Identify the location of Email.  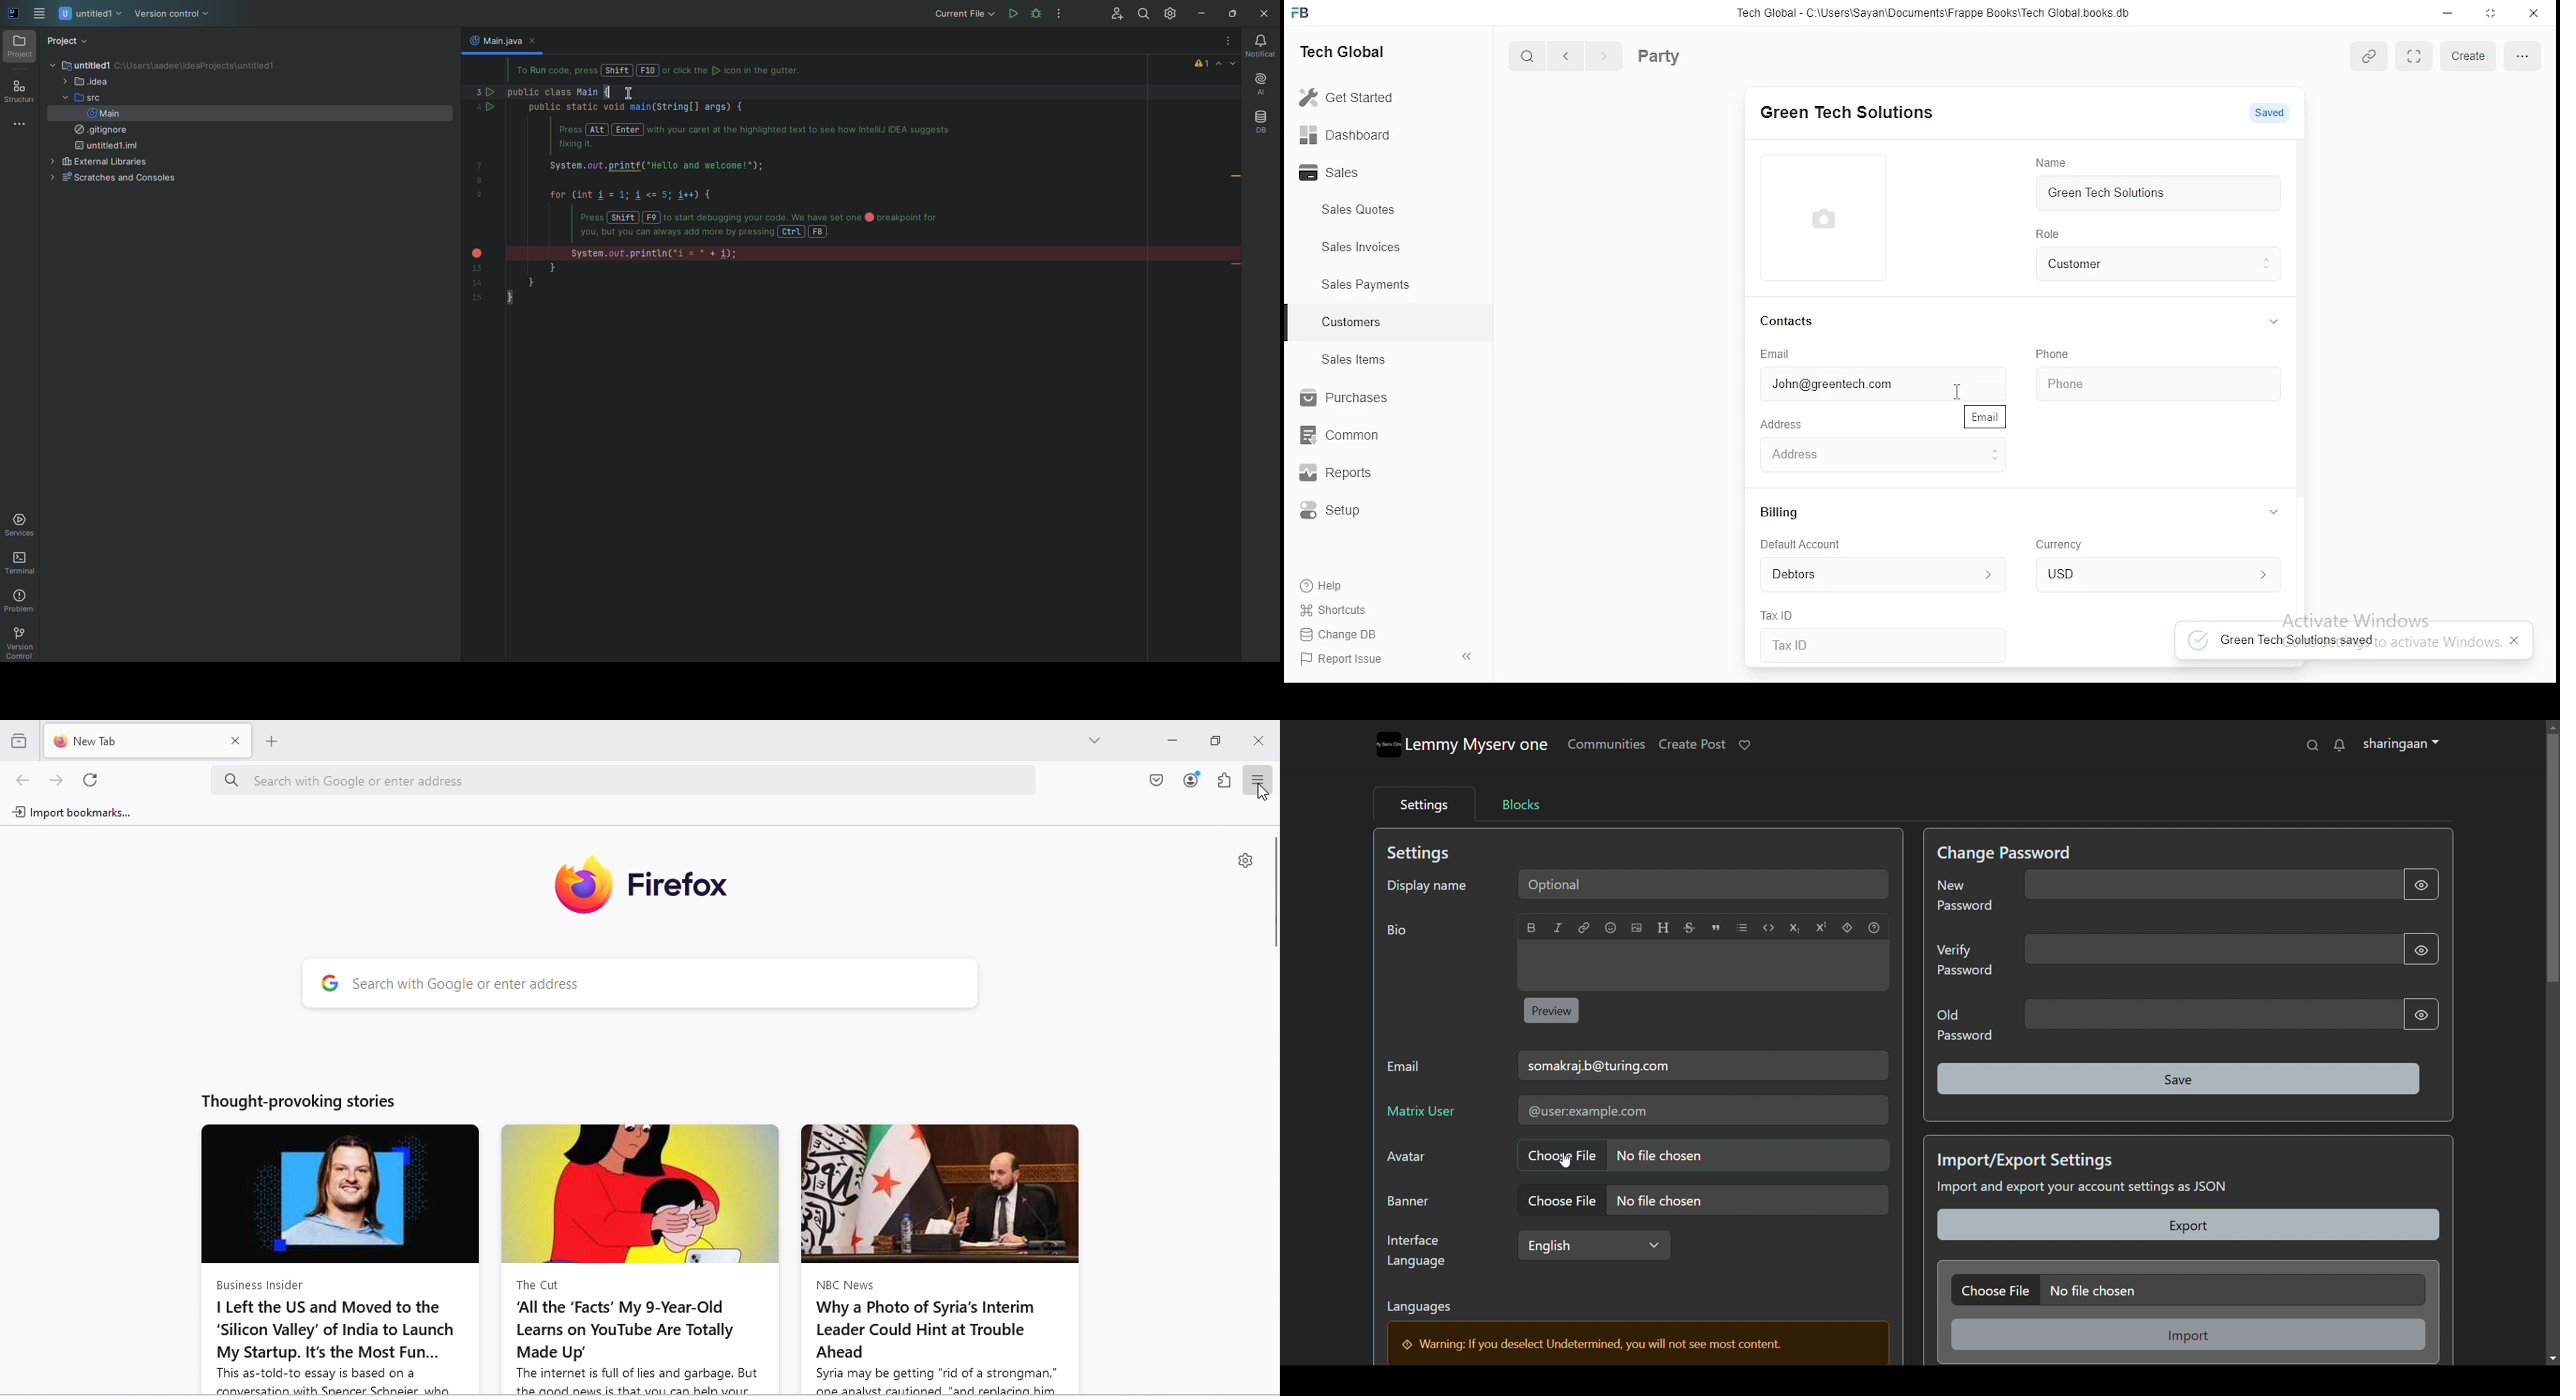
(1409, 1070).